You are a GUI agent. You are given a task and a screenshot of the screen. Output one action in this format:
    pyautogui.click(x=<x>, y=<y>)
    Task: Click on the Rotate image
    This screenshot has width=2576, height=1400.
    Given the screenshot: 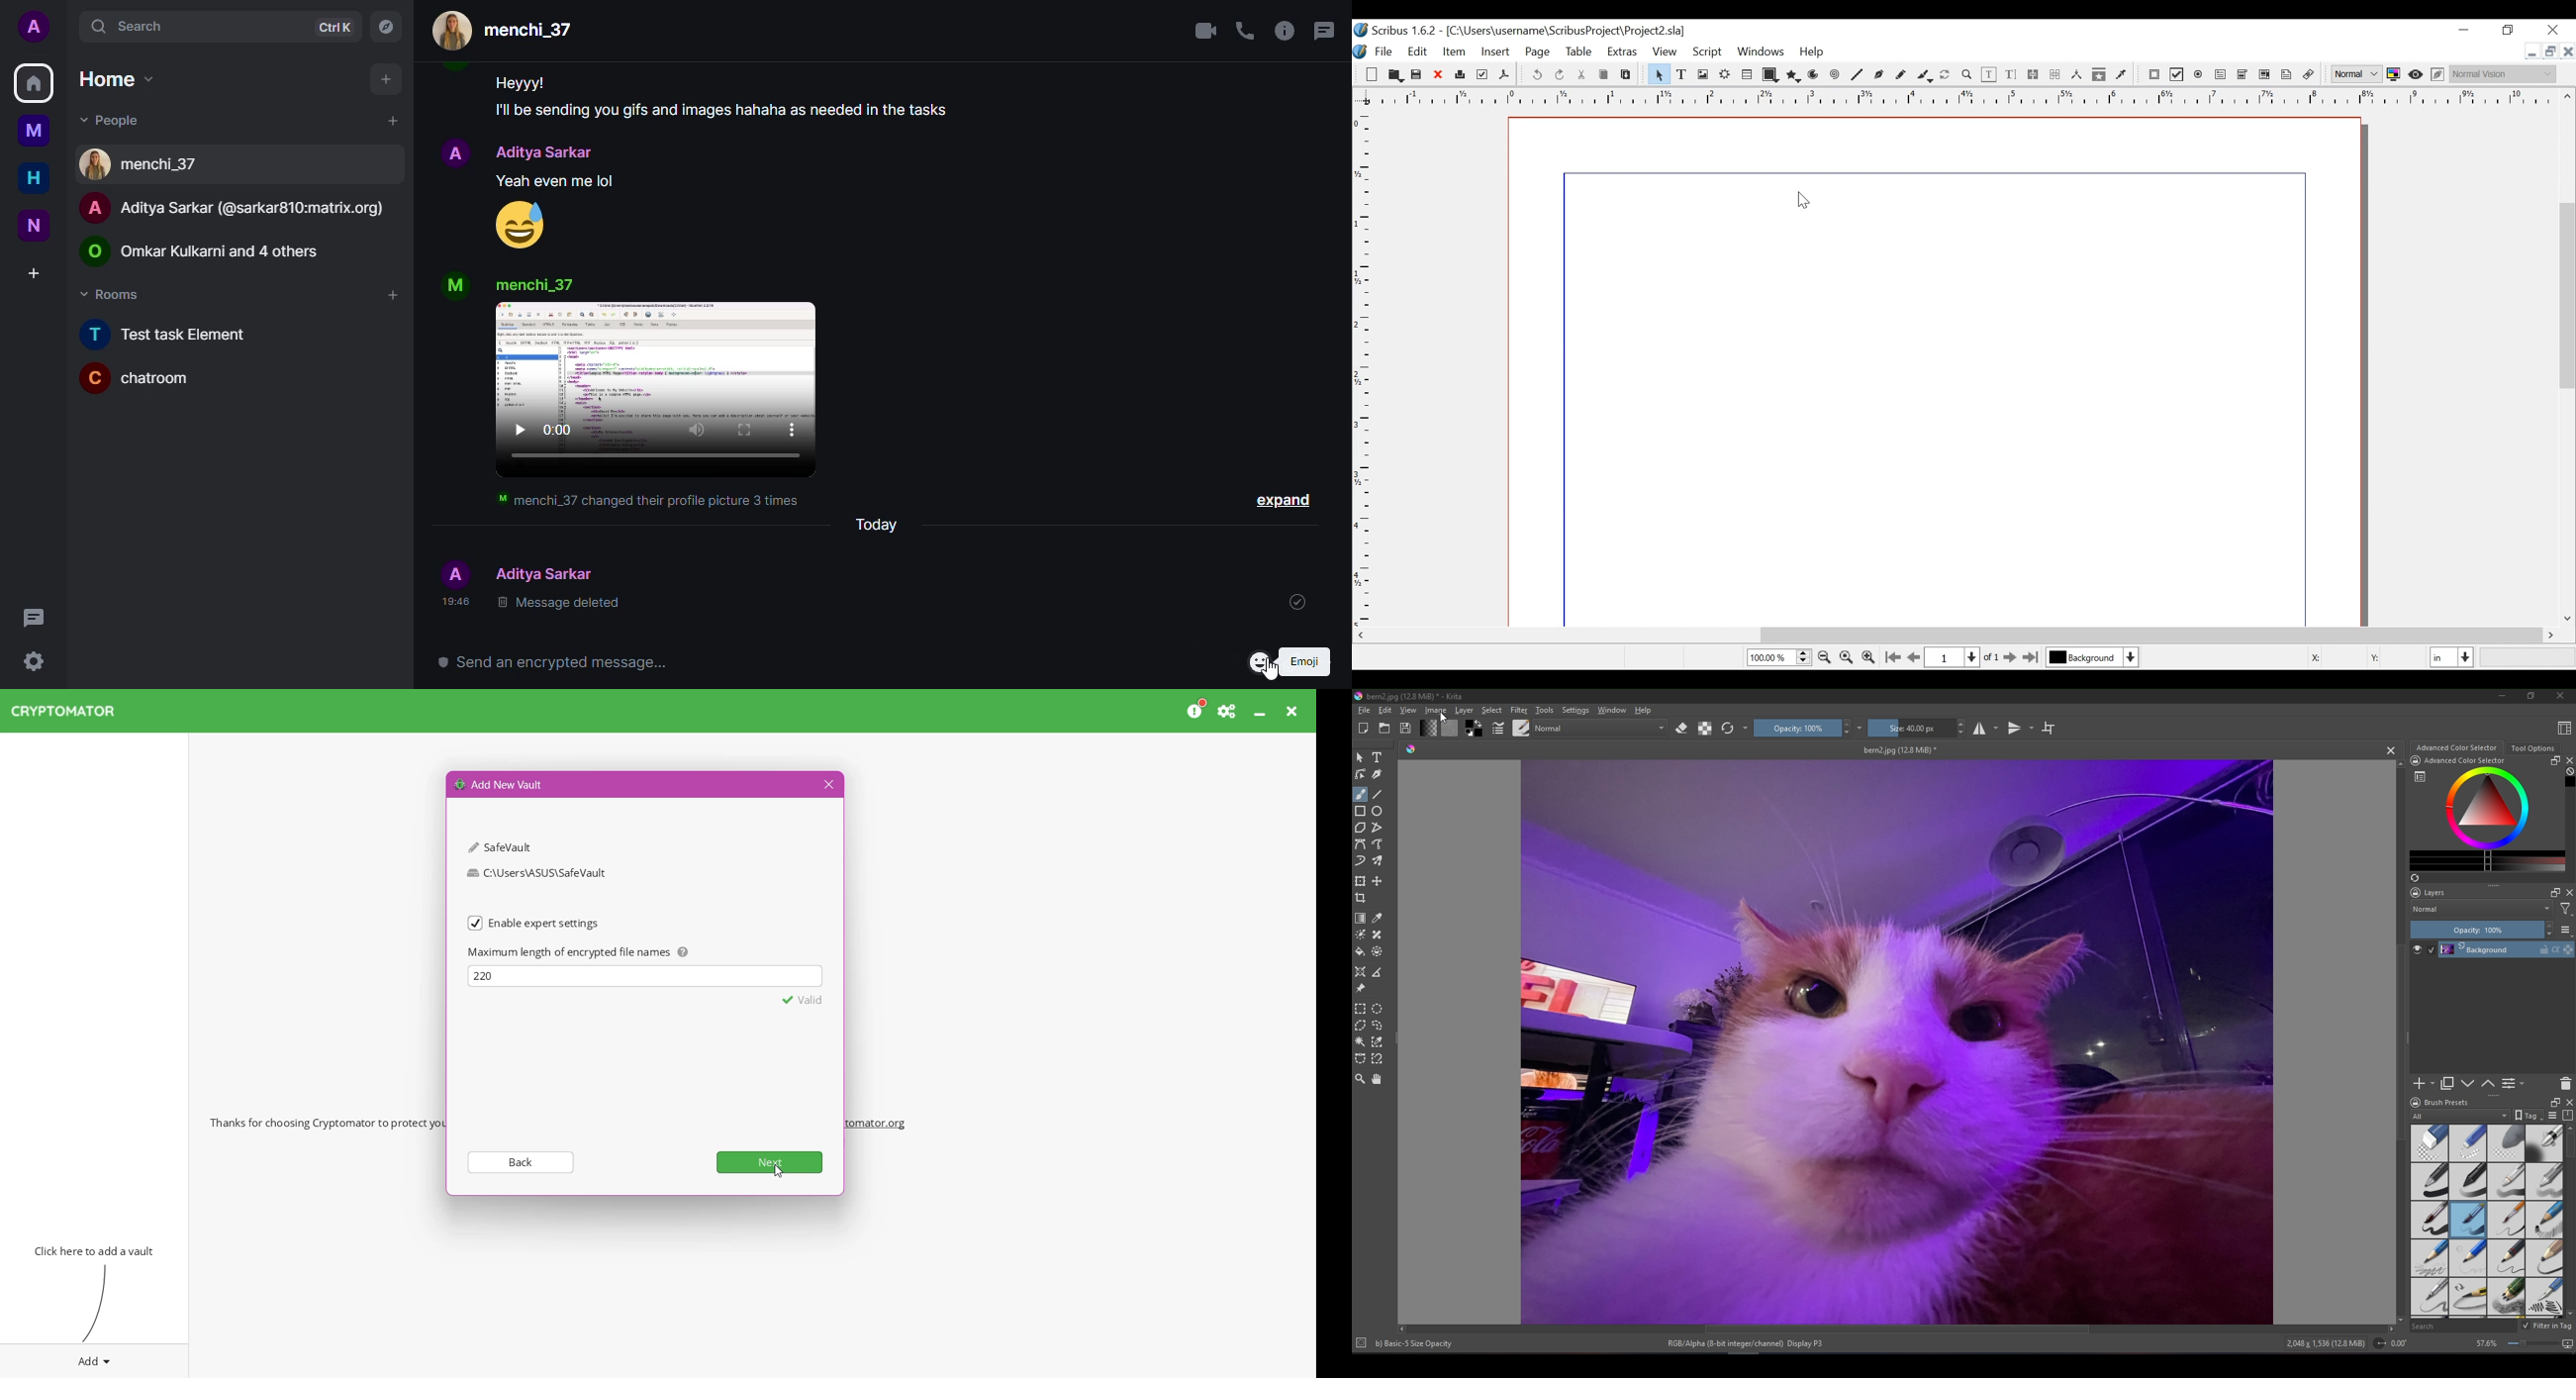 What is the action you would take?
    pyautogui.click(x=1946, y=75)
    